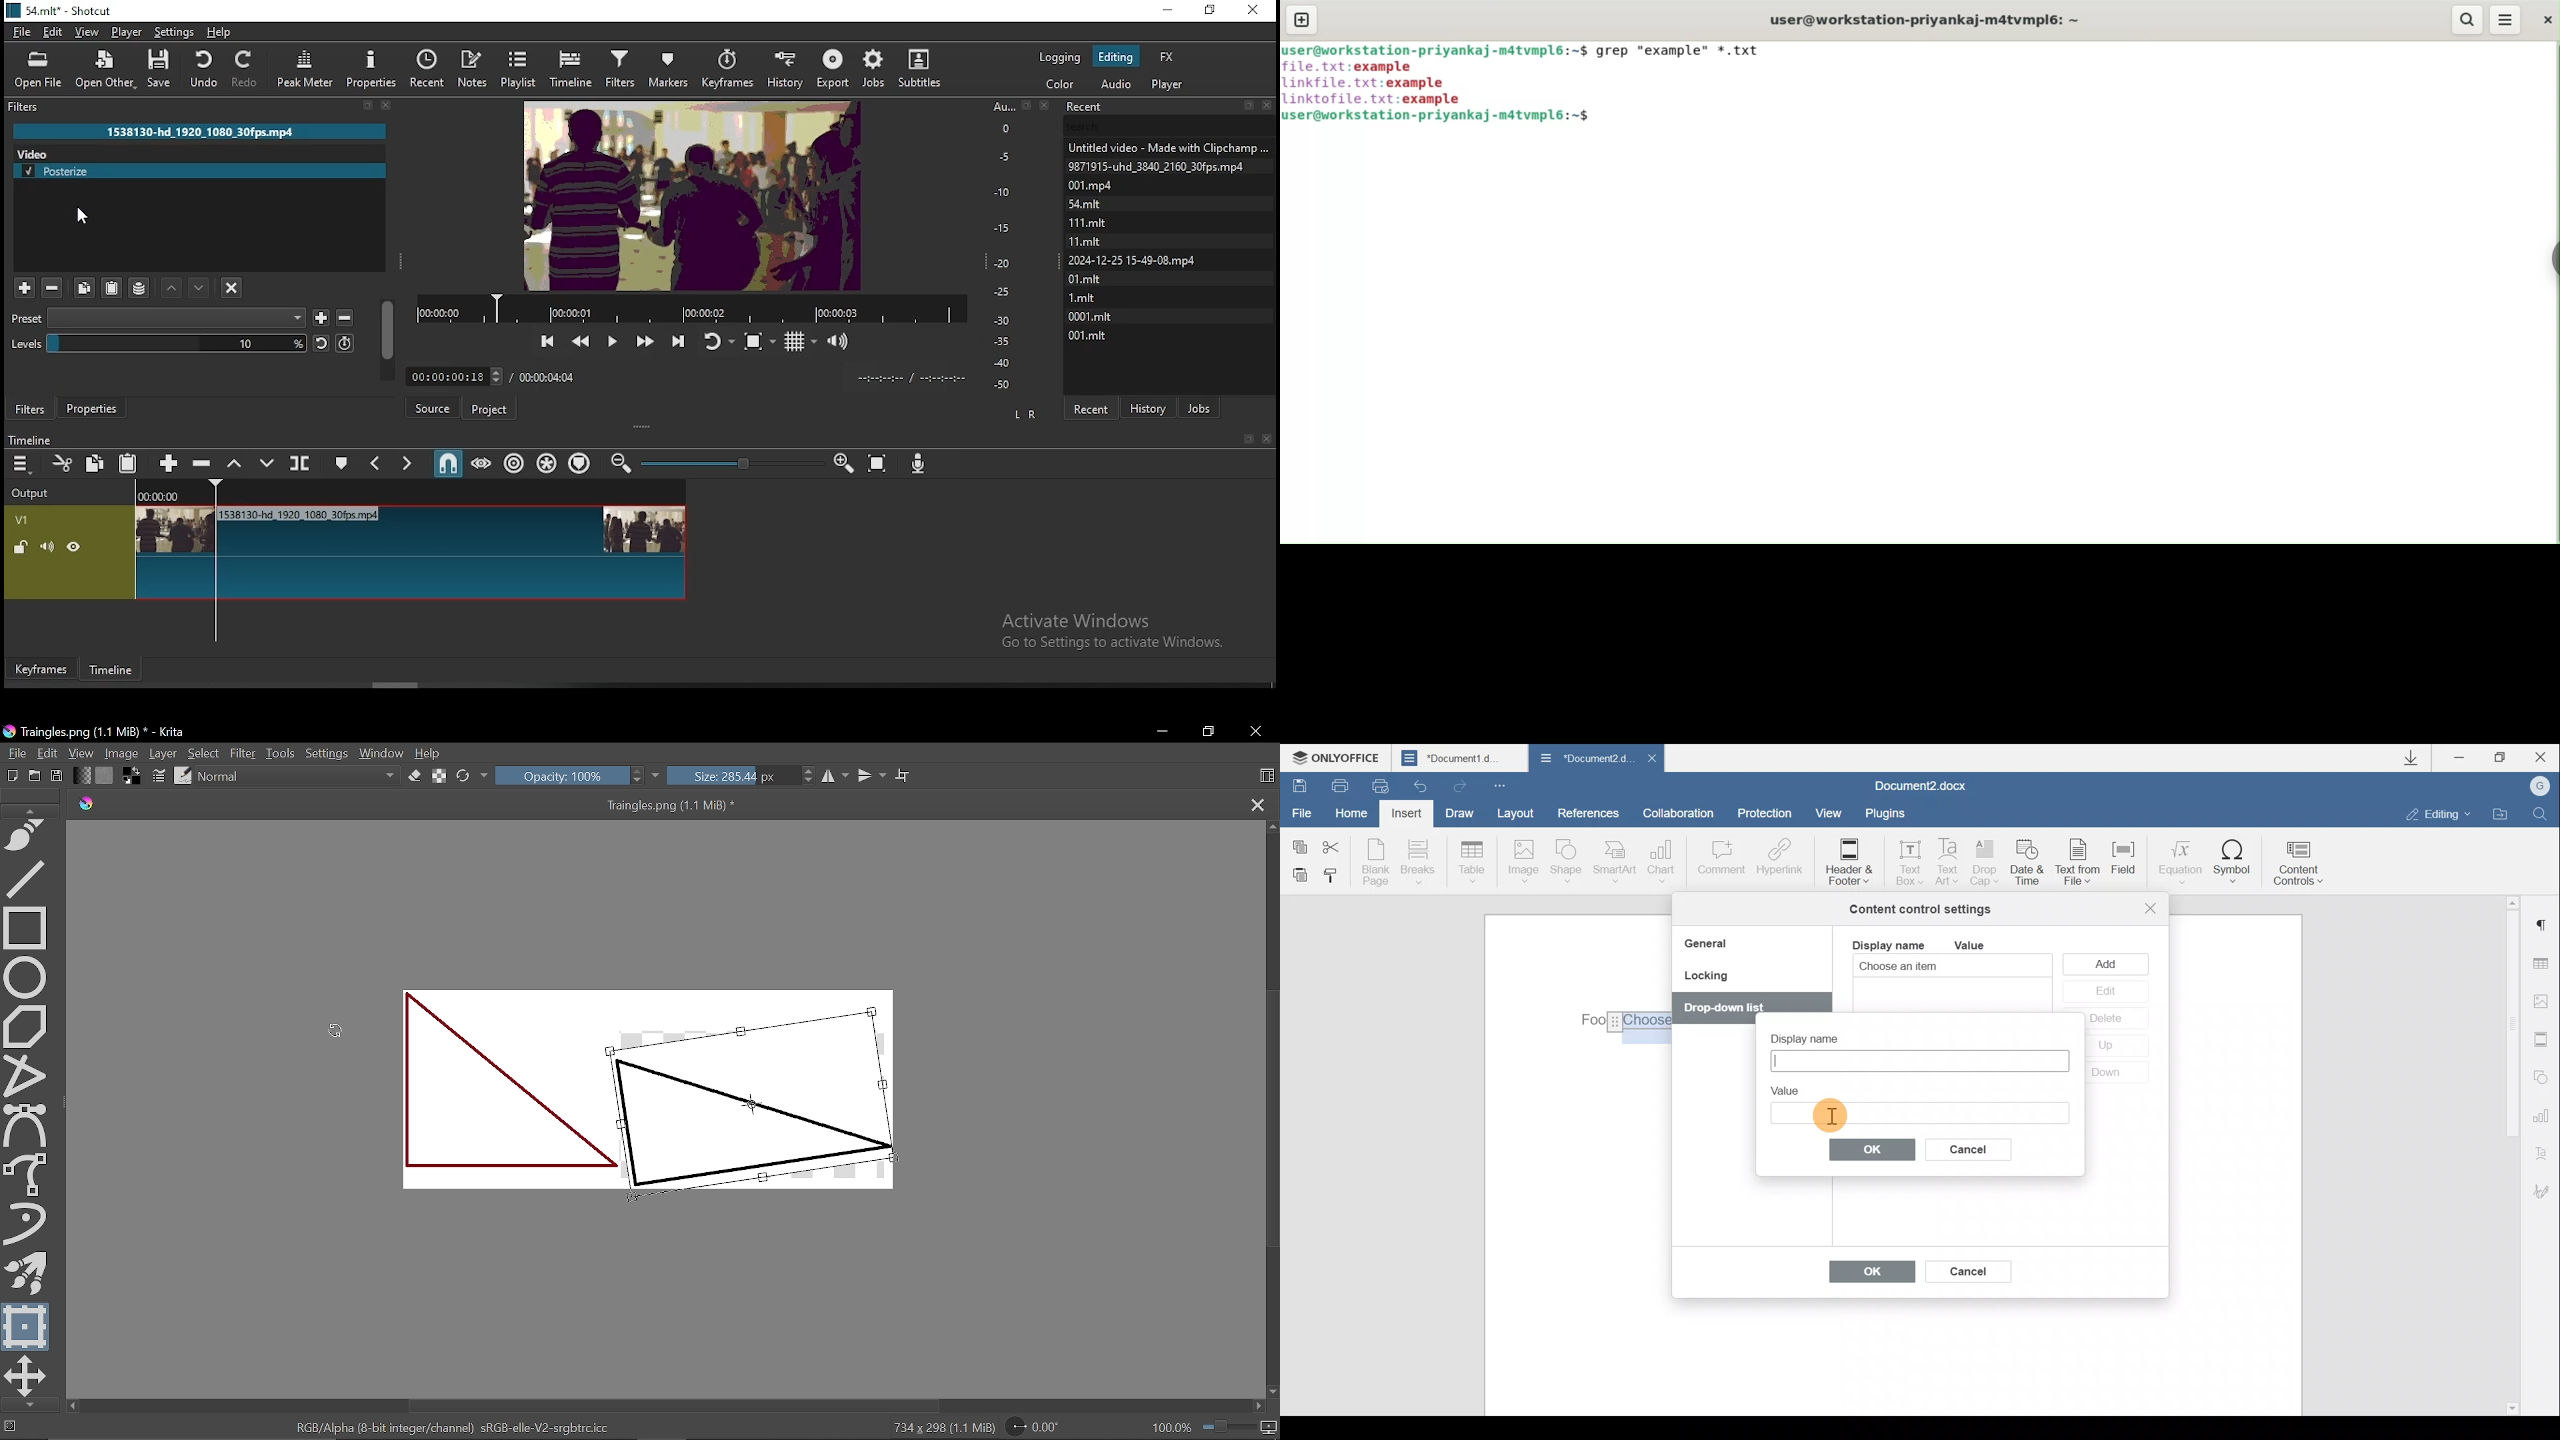  What do you see at coordinates (85, 289) in the screenshot?
I see `copy selected filters` at bounding box center [85, 289].